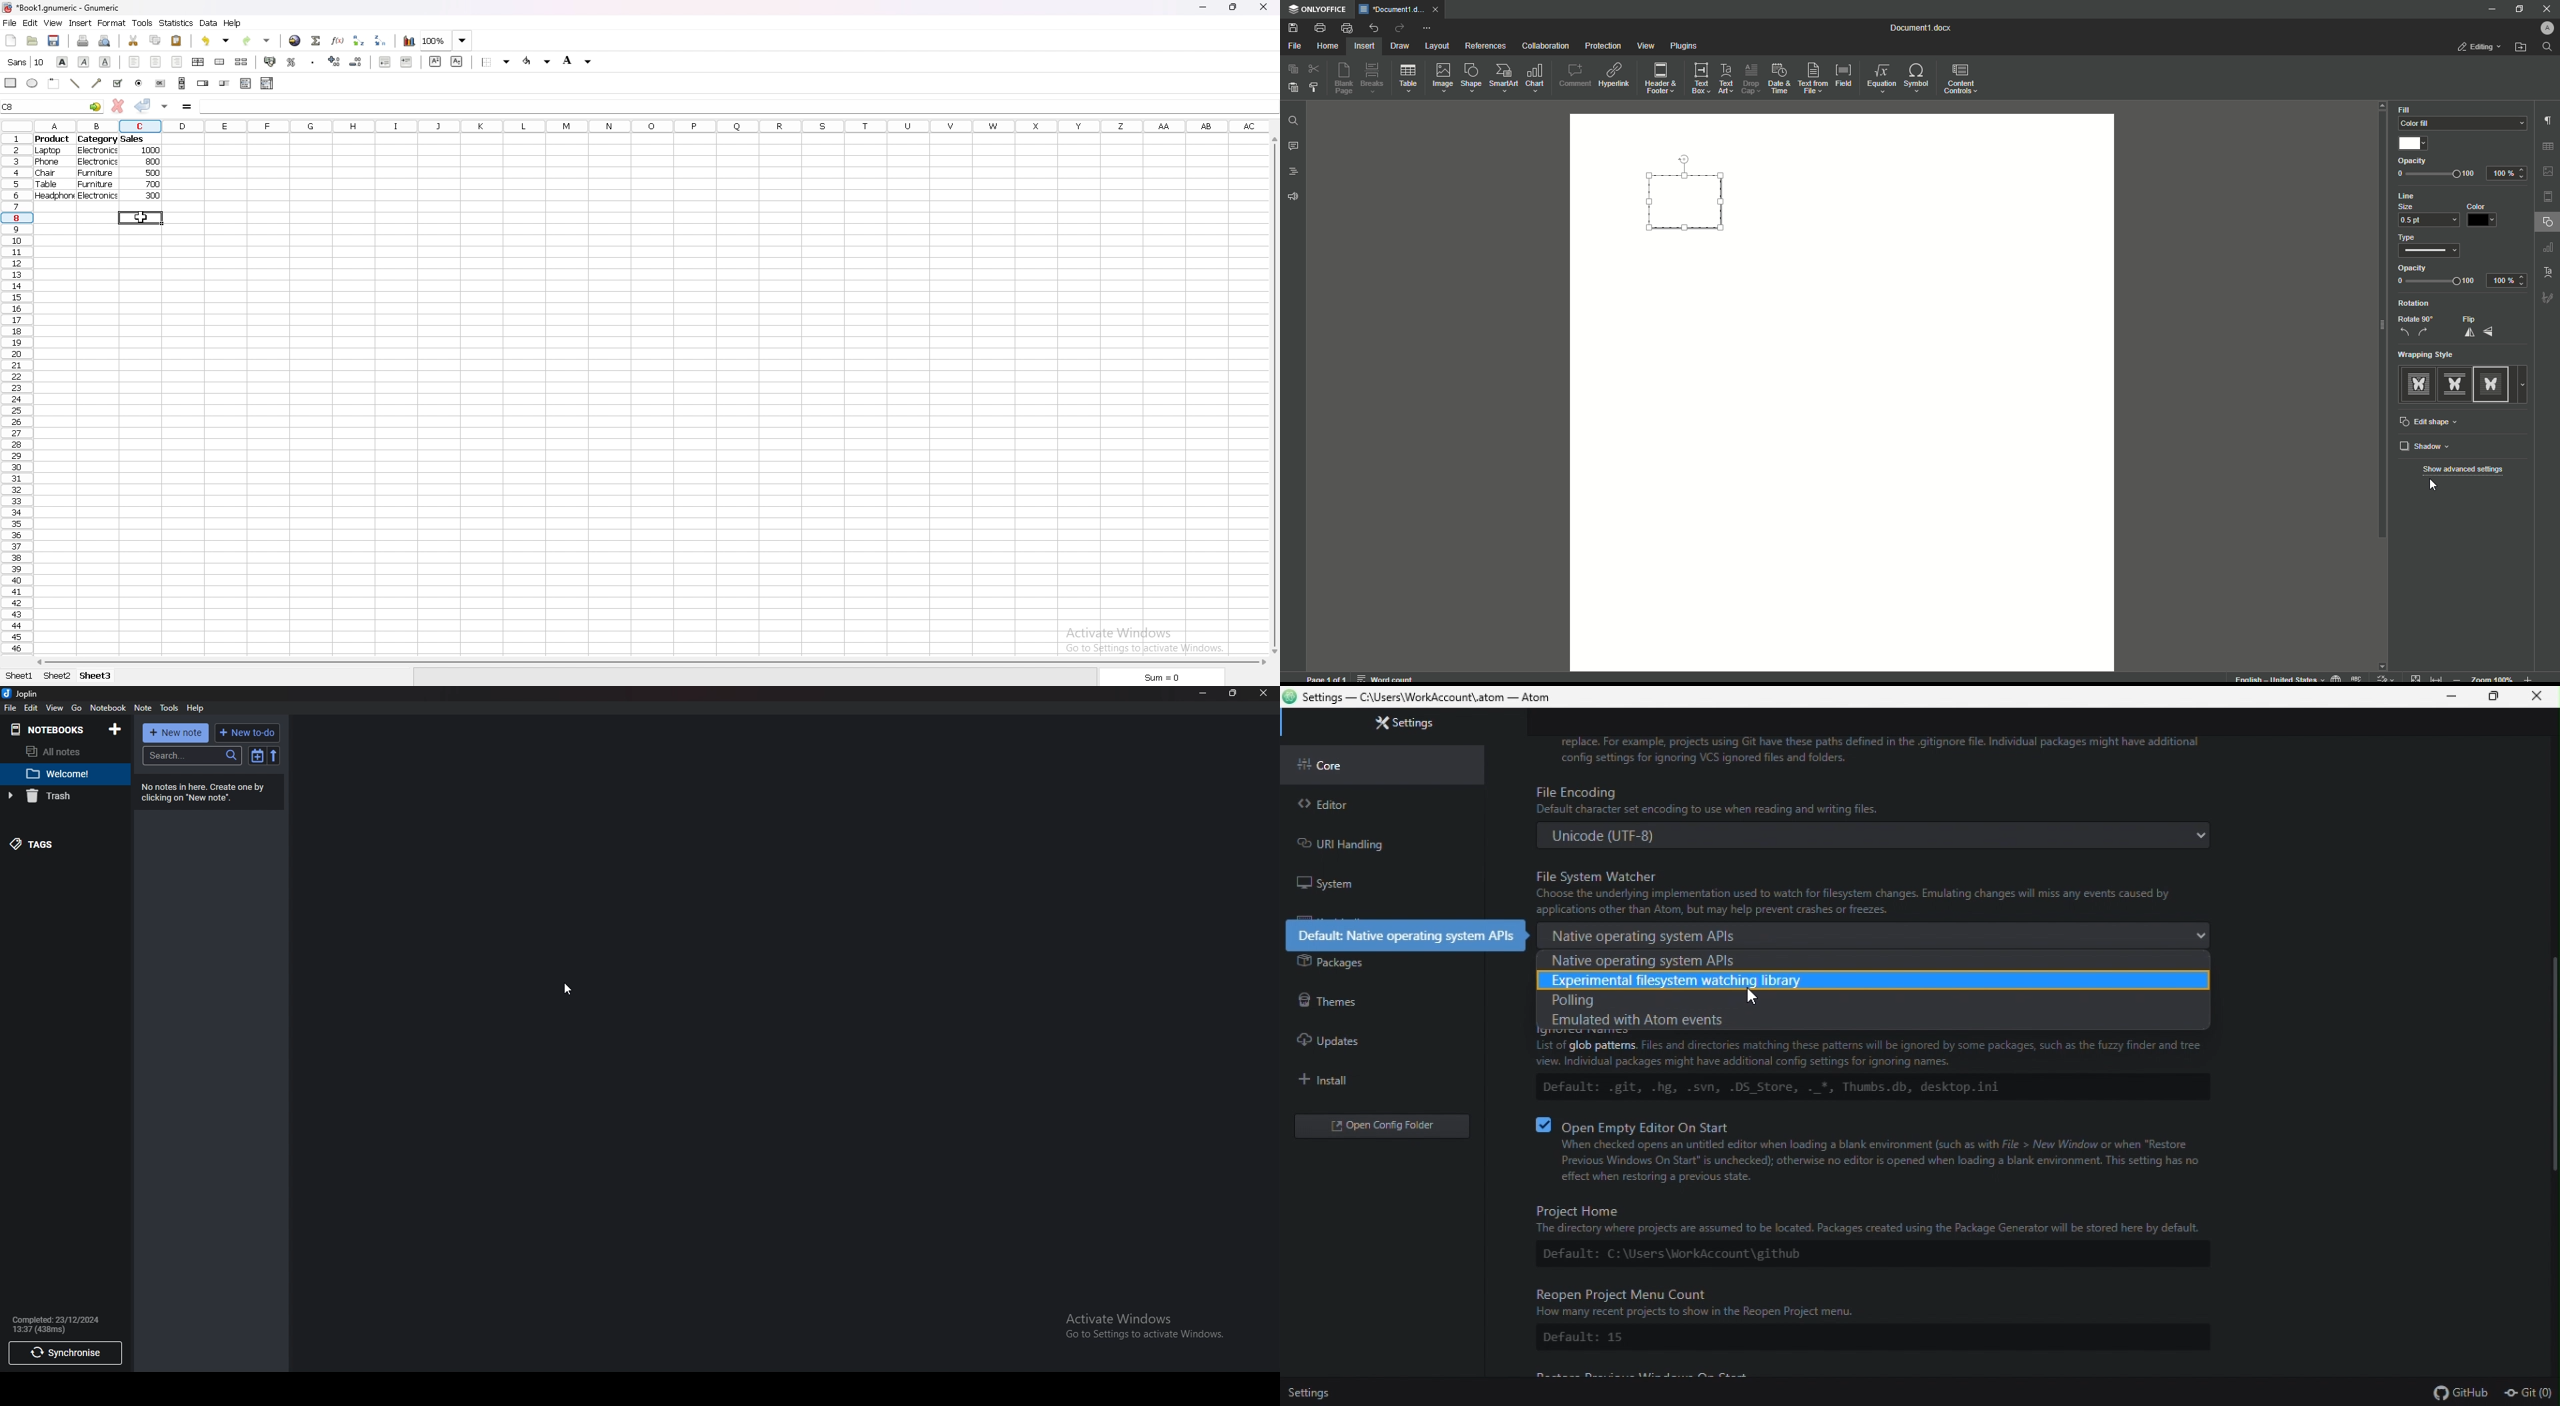 Image resolution: width=2576 pixels, height=1428 pixels. I want to click on View, so click(1645, 47).